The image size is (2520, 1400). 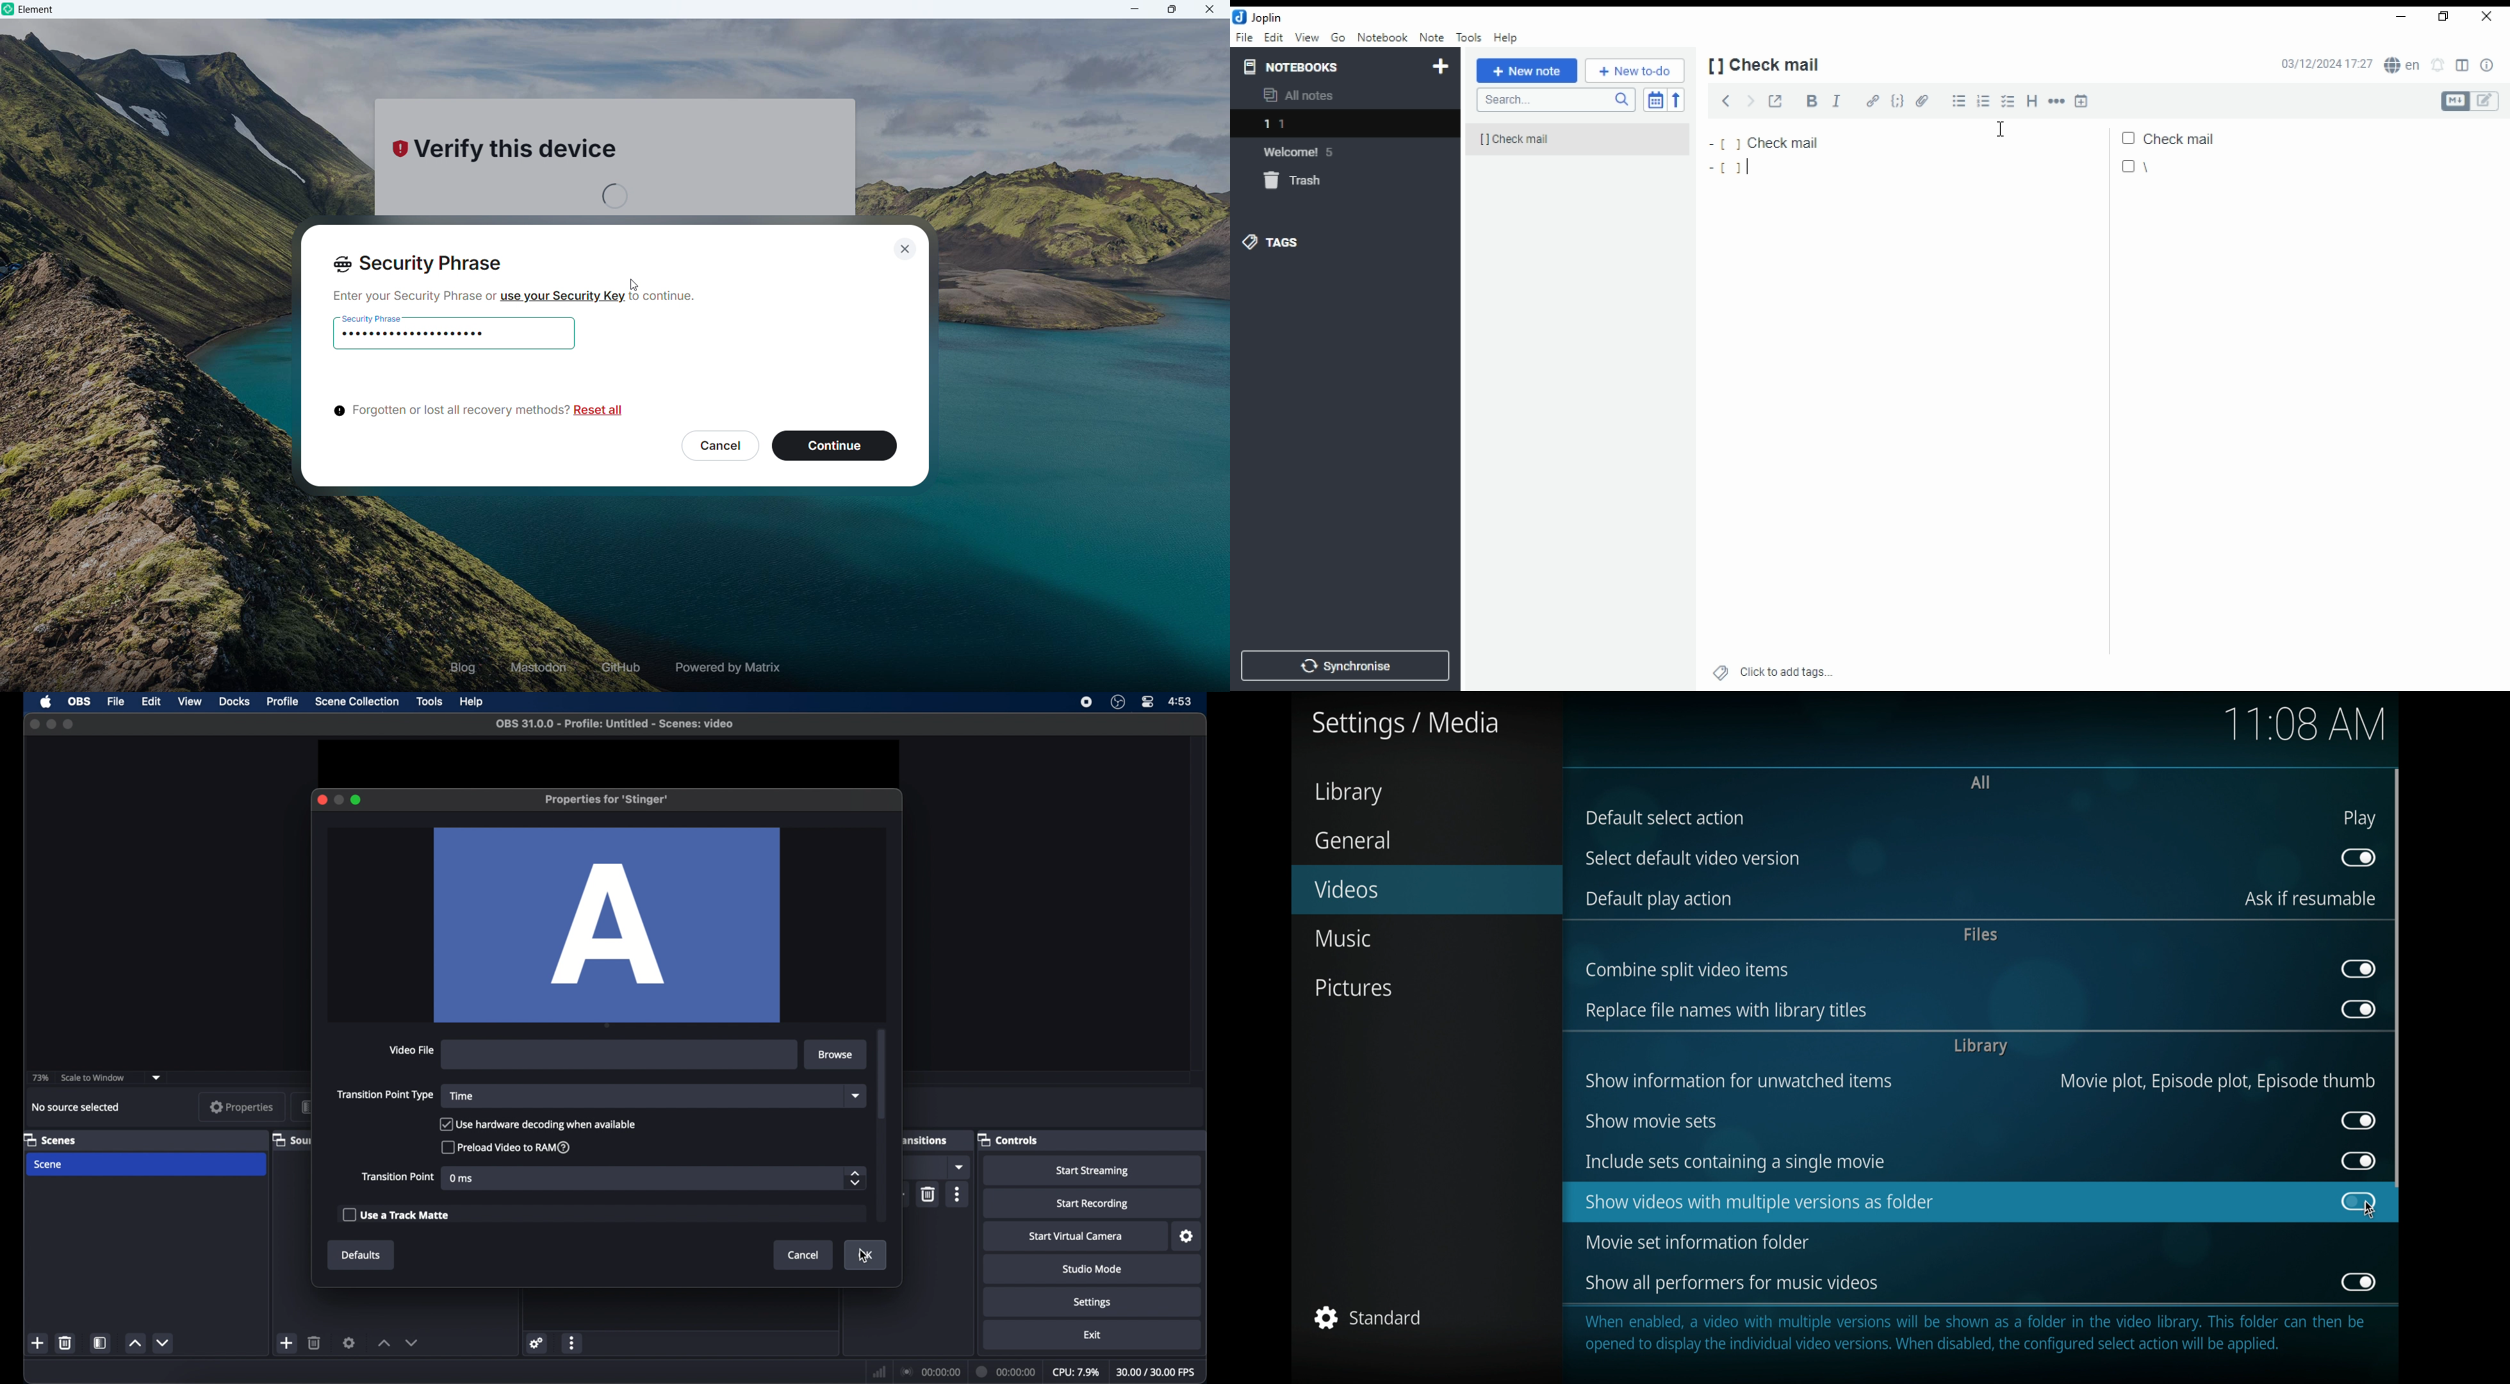 What do you see at coordinates (50, 1139) in the screenshot?
I see `scenes` at bounding box center [50, 1139].